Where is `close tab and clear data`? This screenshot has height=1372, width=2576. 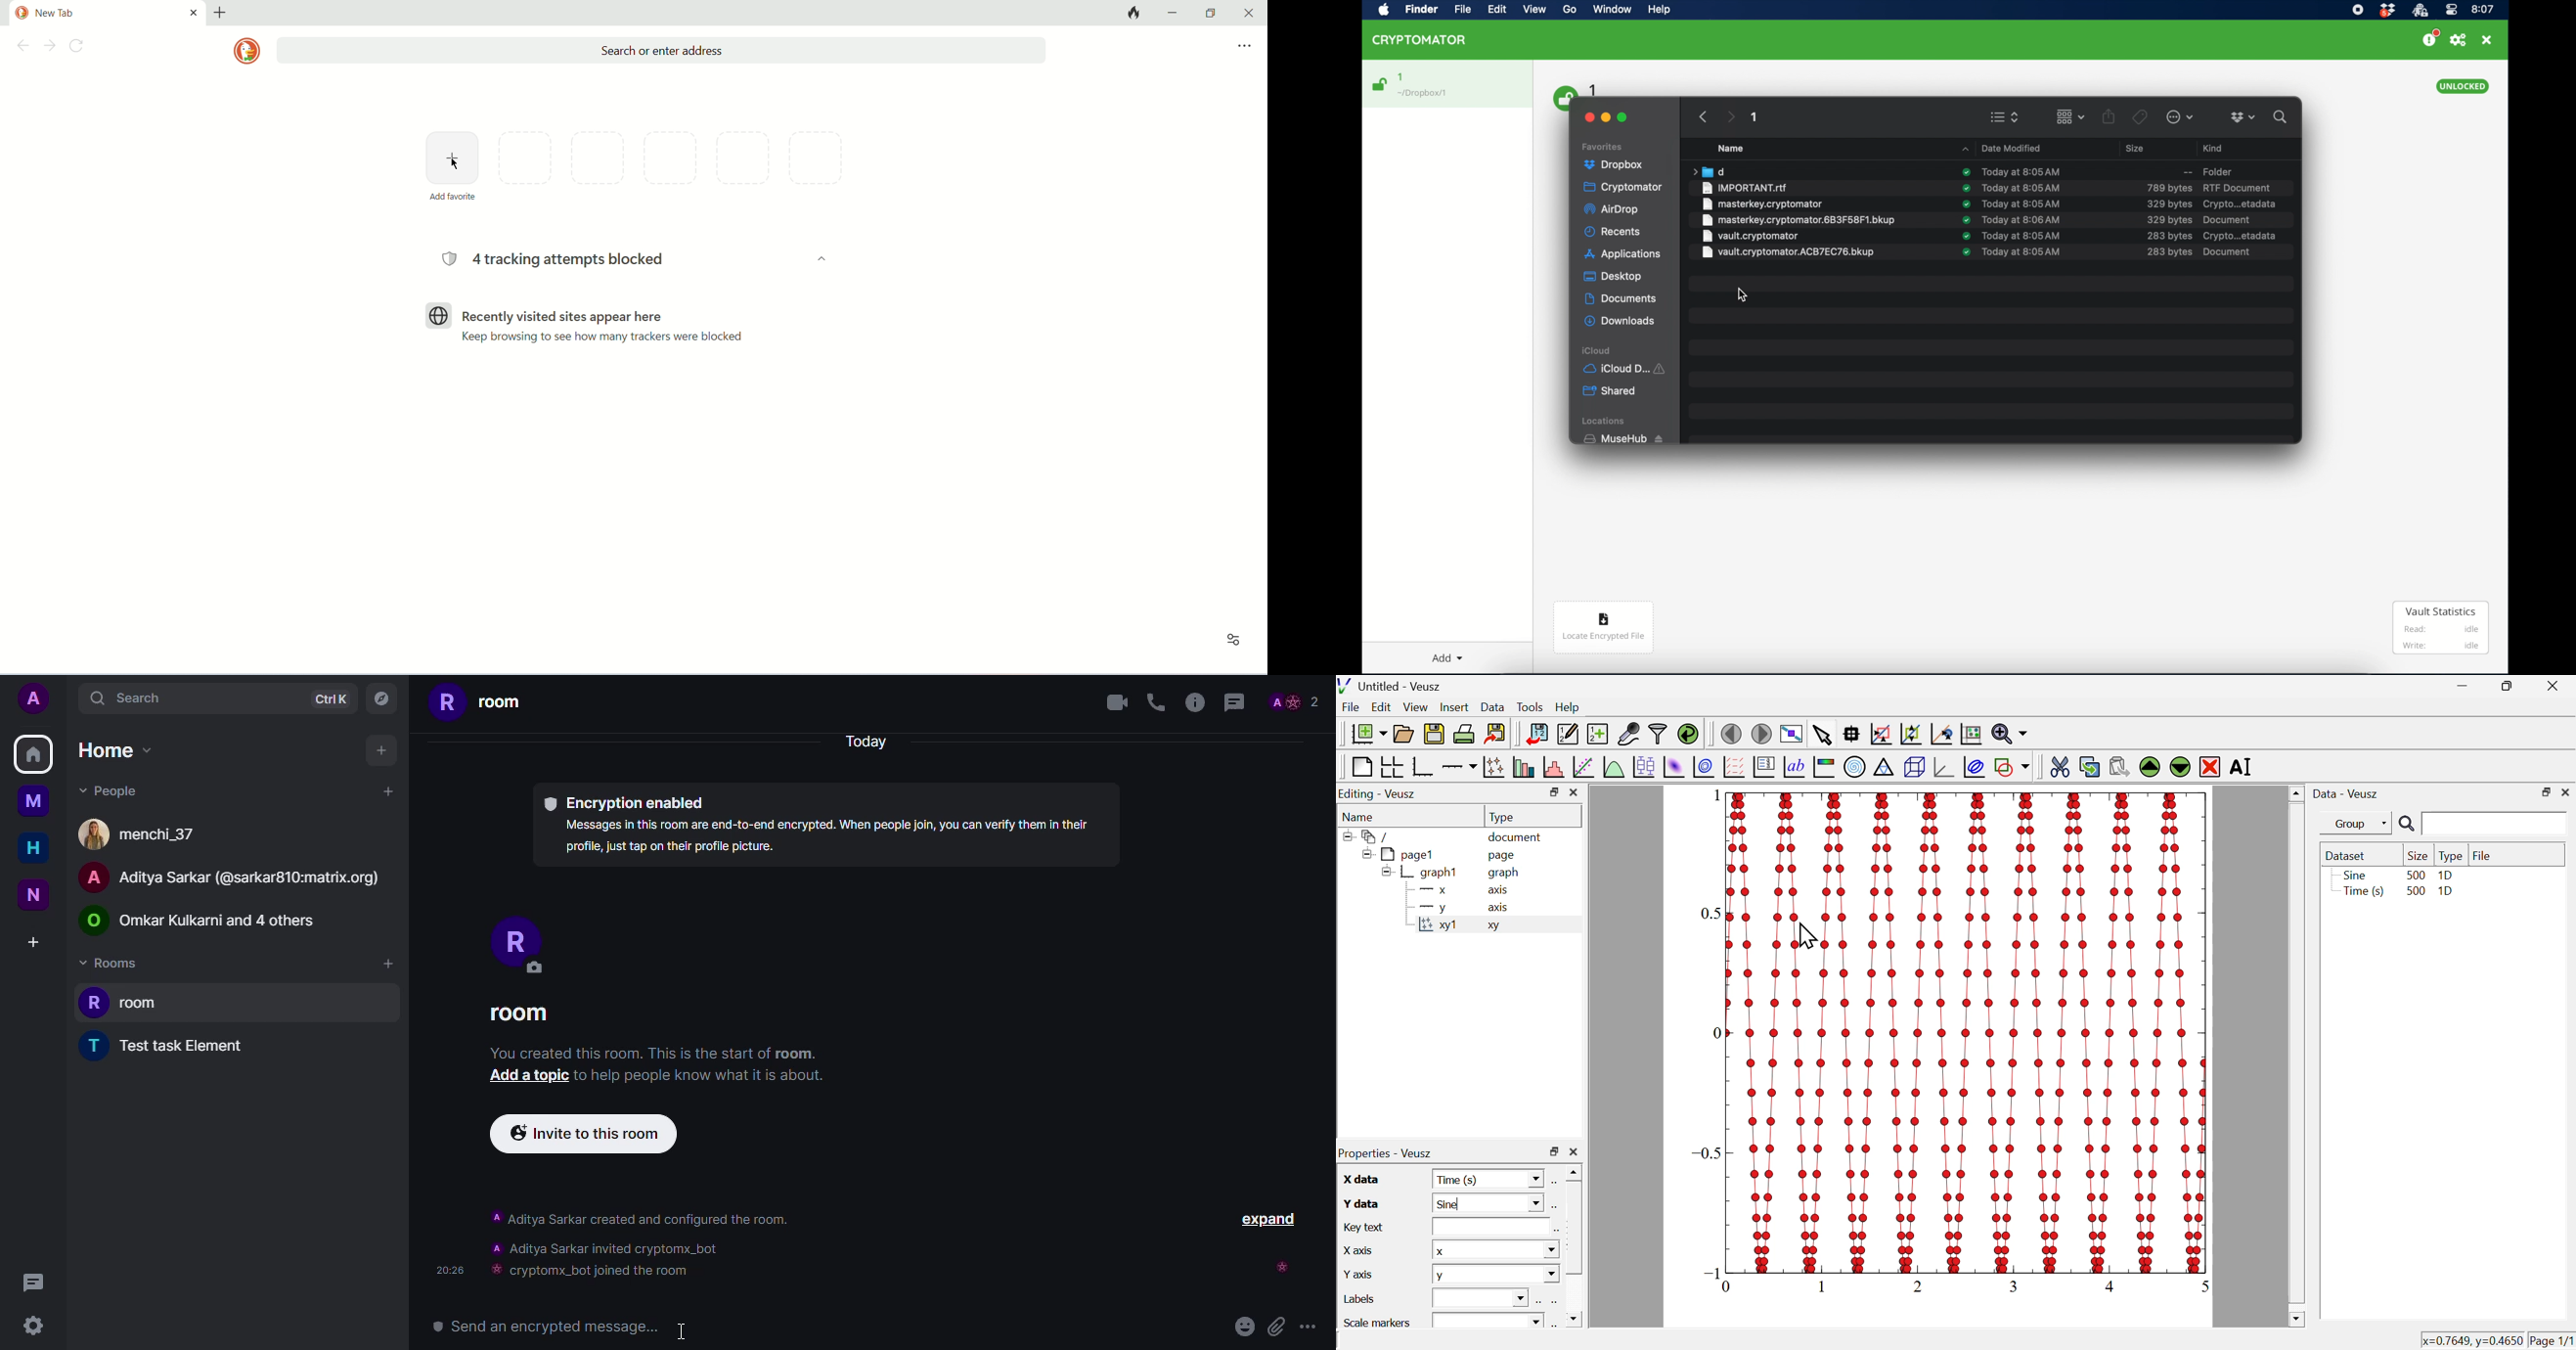 close tab and clear data is located at coordinates (1132, 13).